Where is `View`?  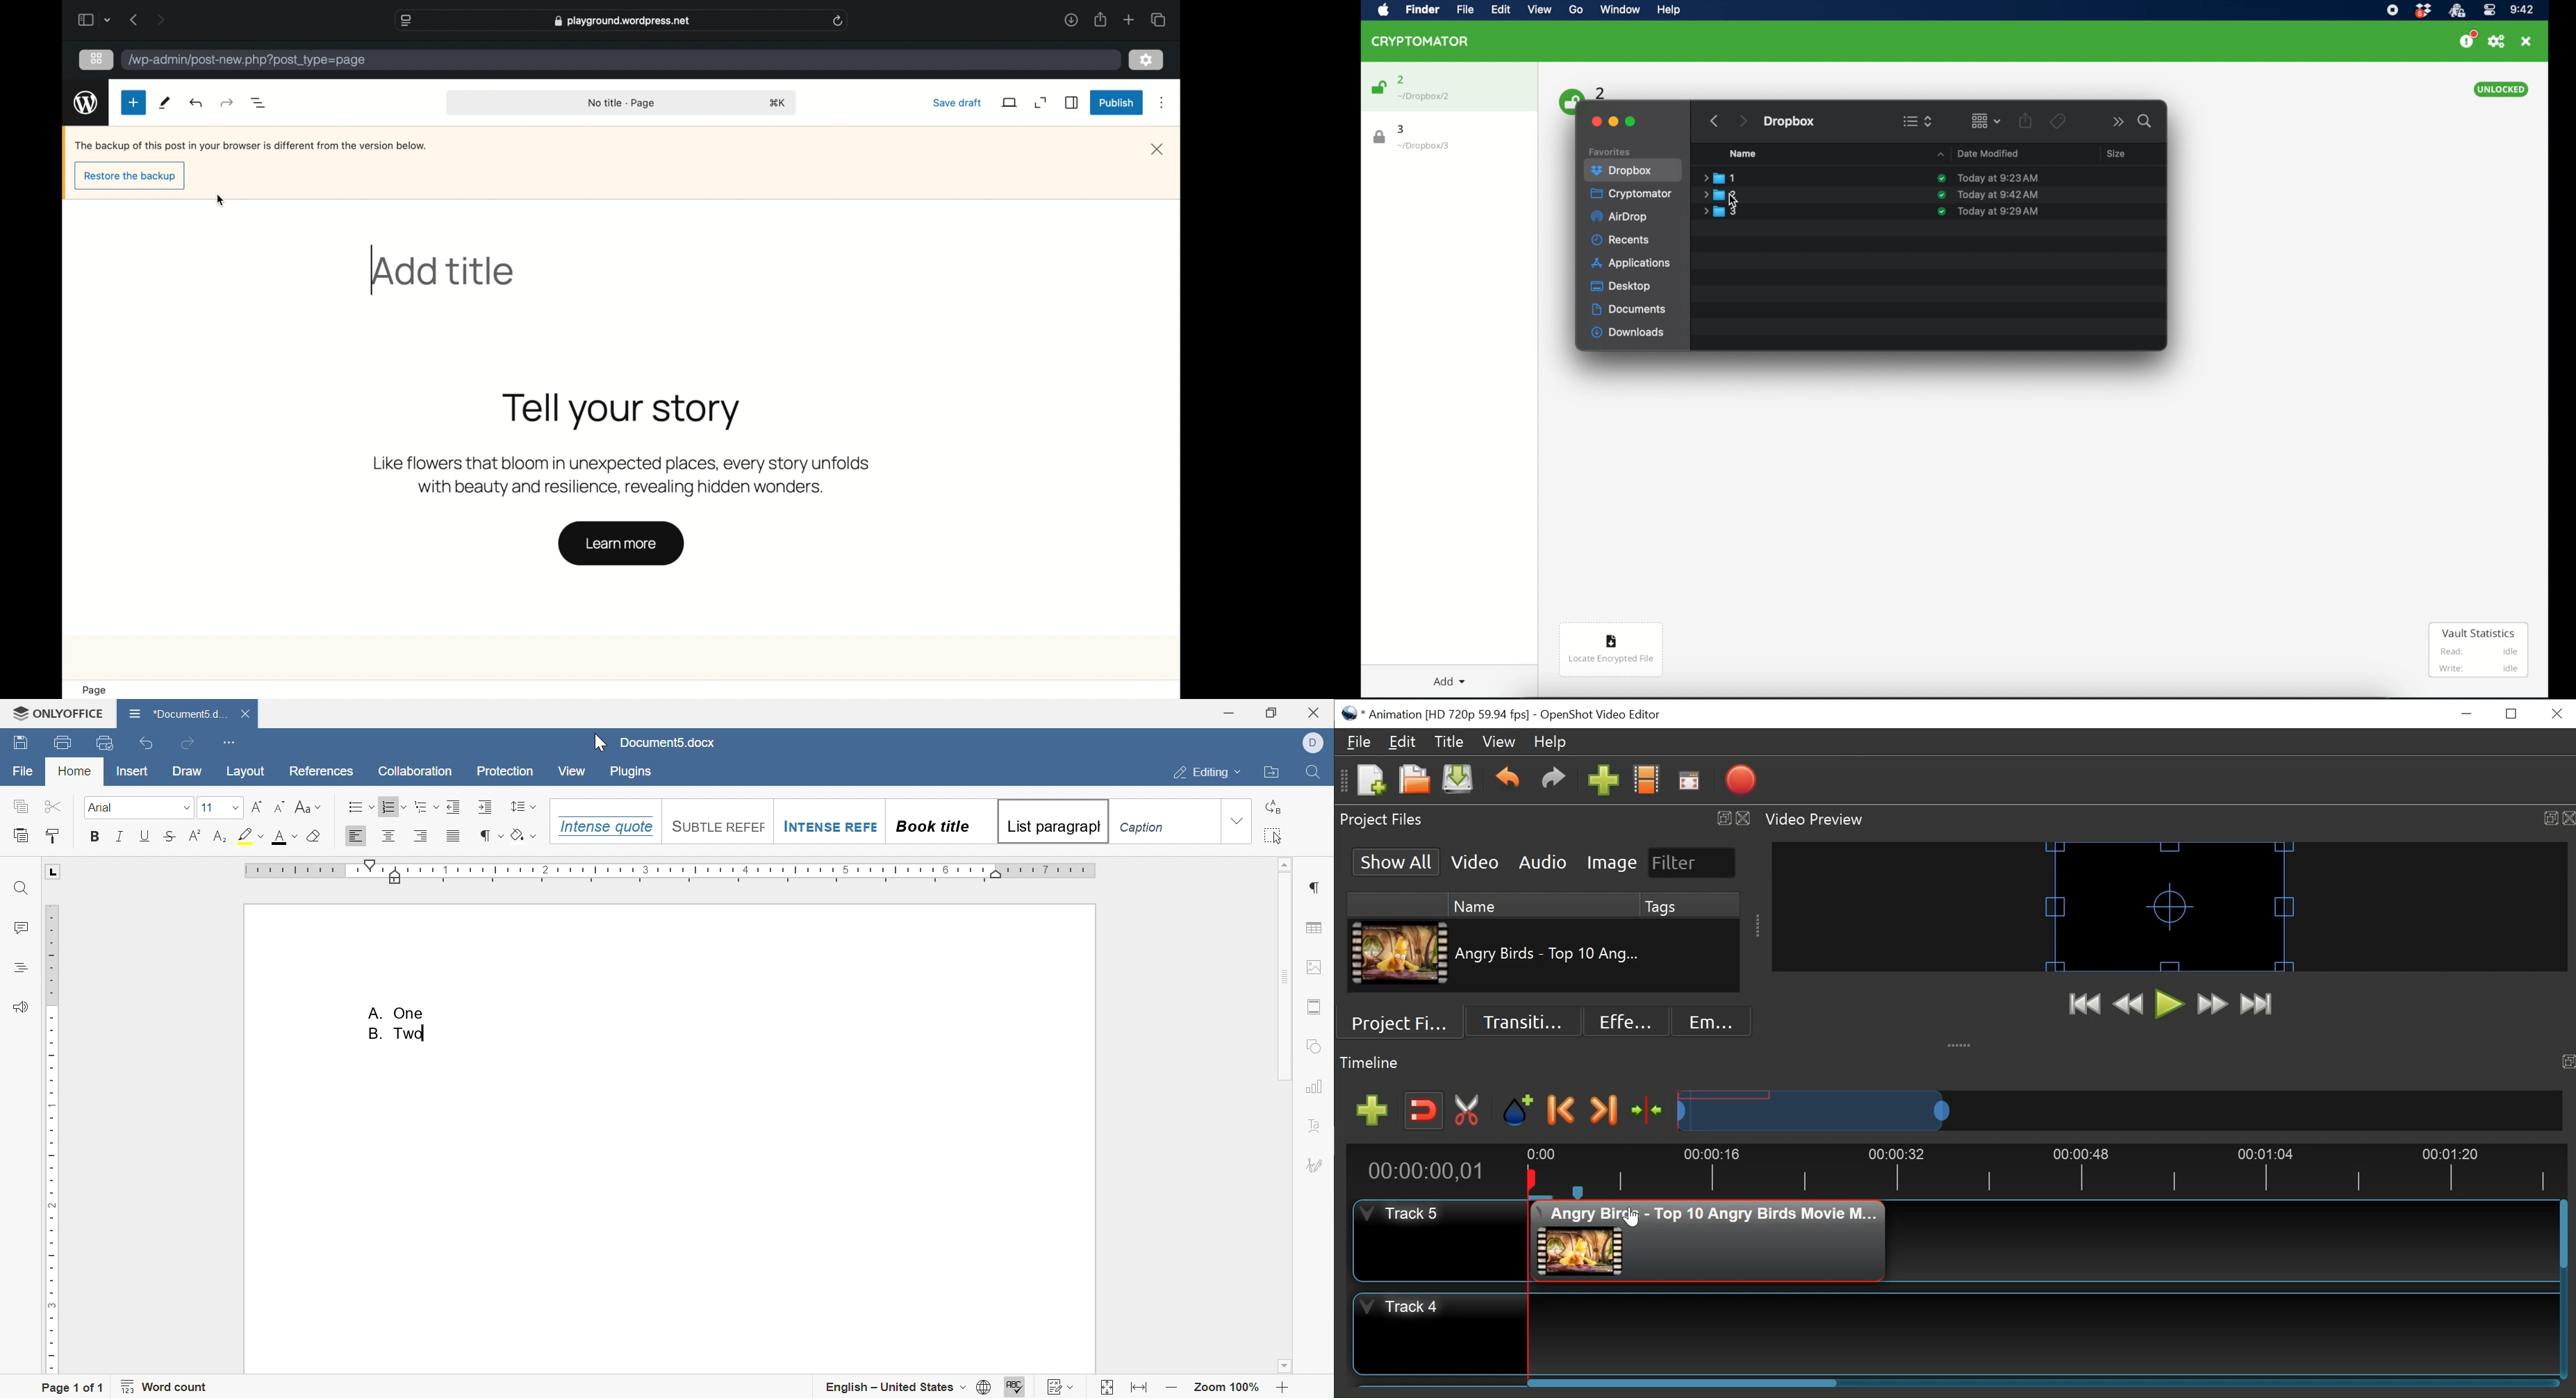
View is located at coordinates (1498, 742).